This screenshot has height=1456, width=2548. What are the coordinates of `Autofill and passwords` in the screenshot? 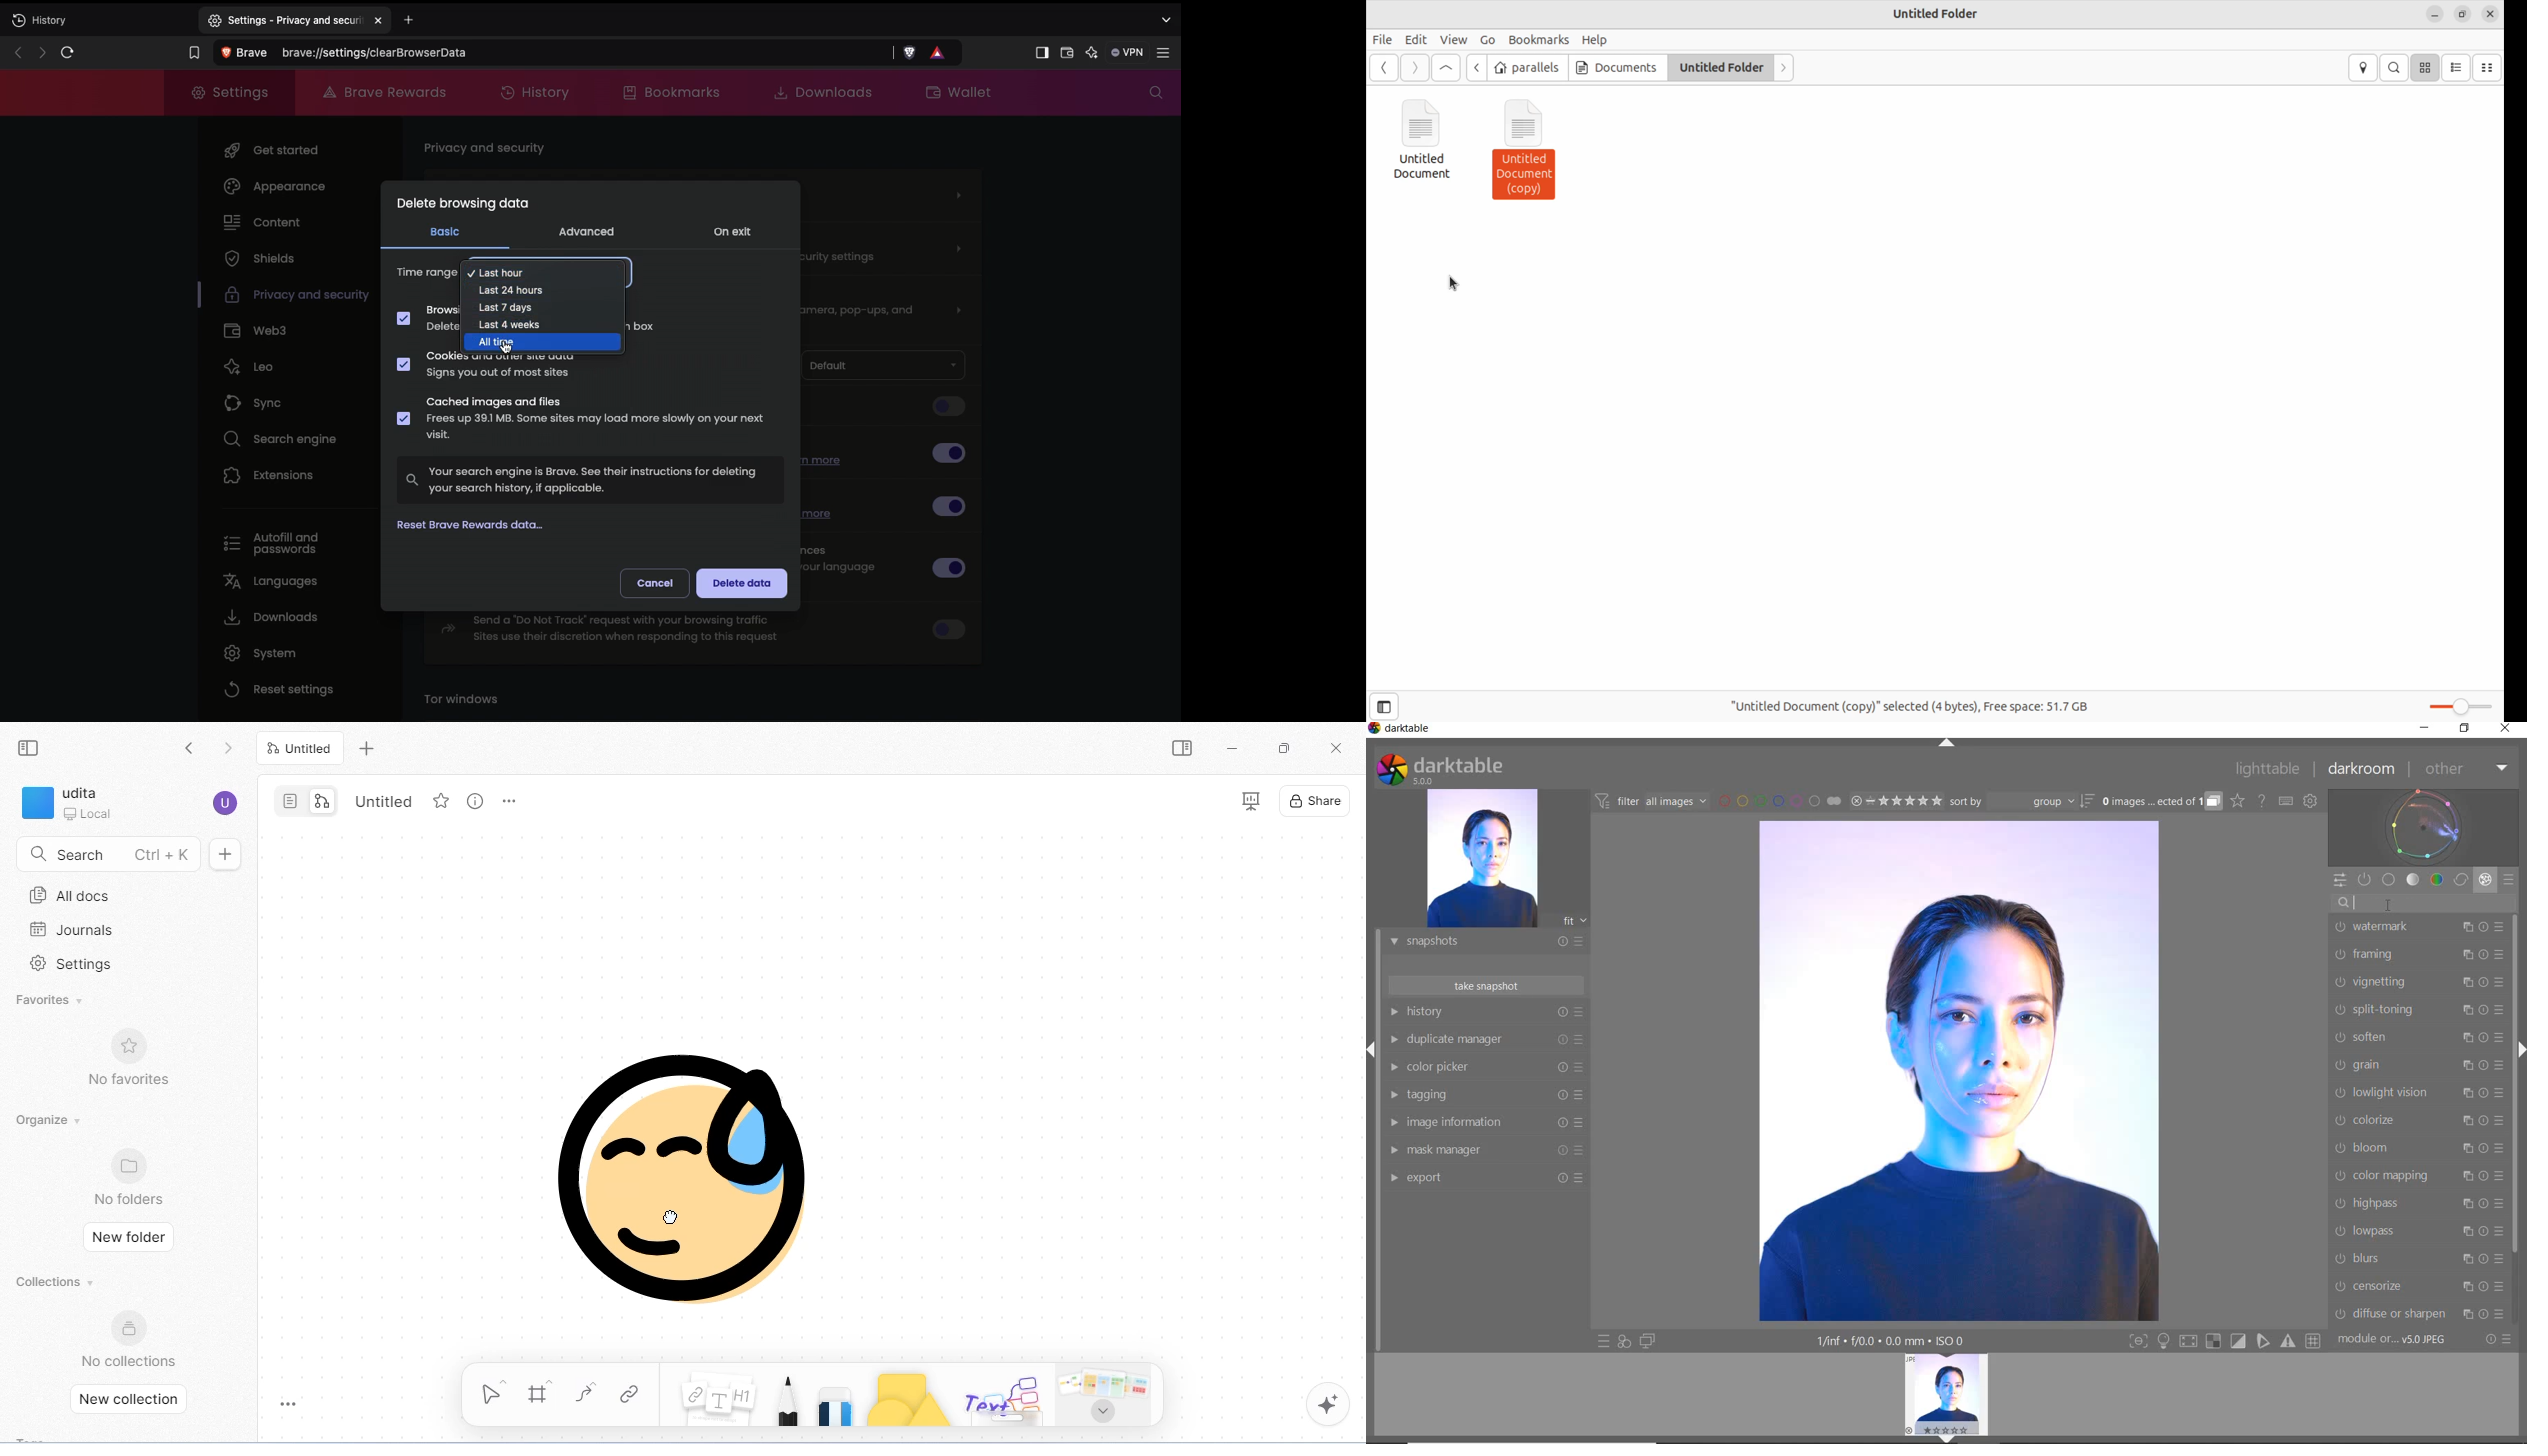 It's located at (272, 539).